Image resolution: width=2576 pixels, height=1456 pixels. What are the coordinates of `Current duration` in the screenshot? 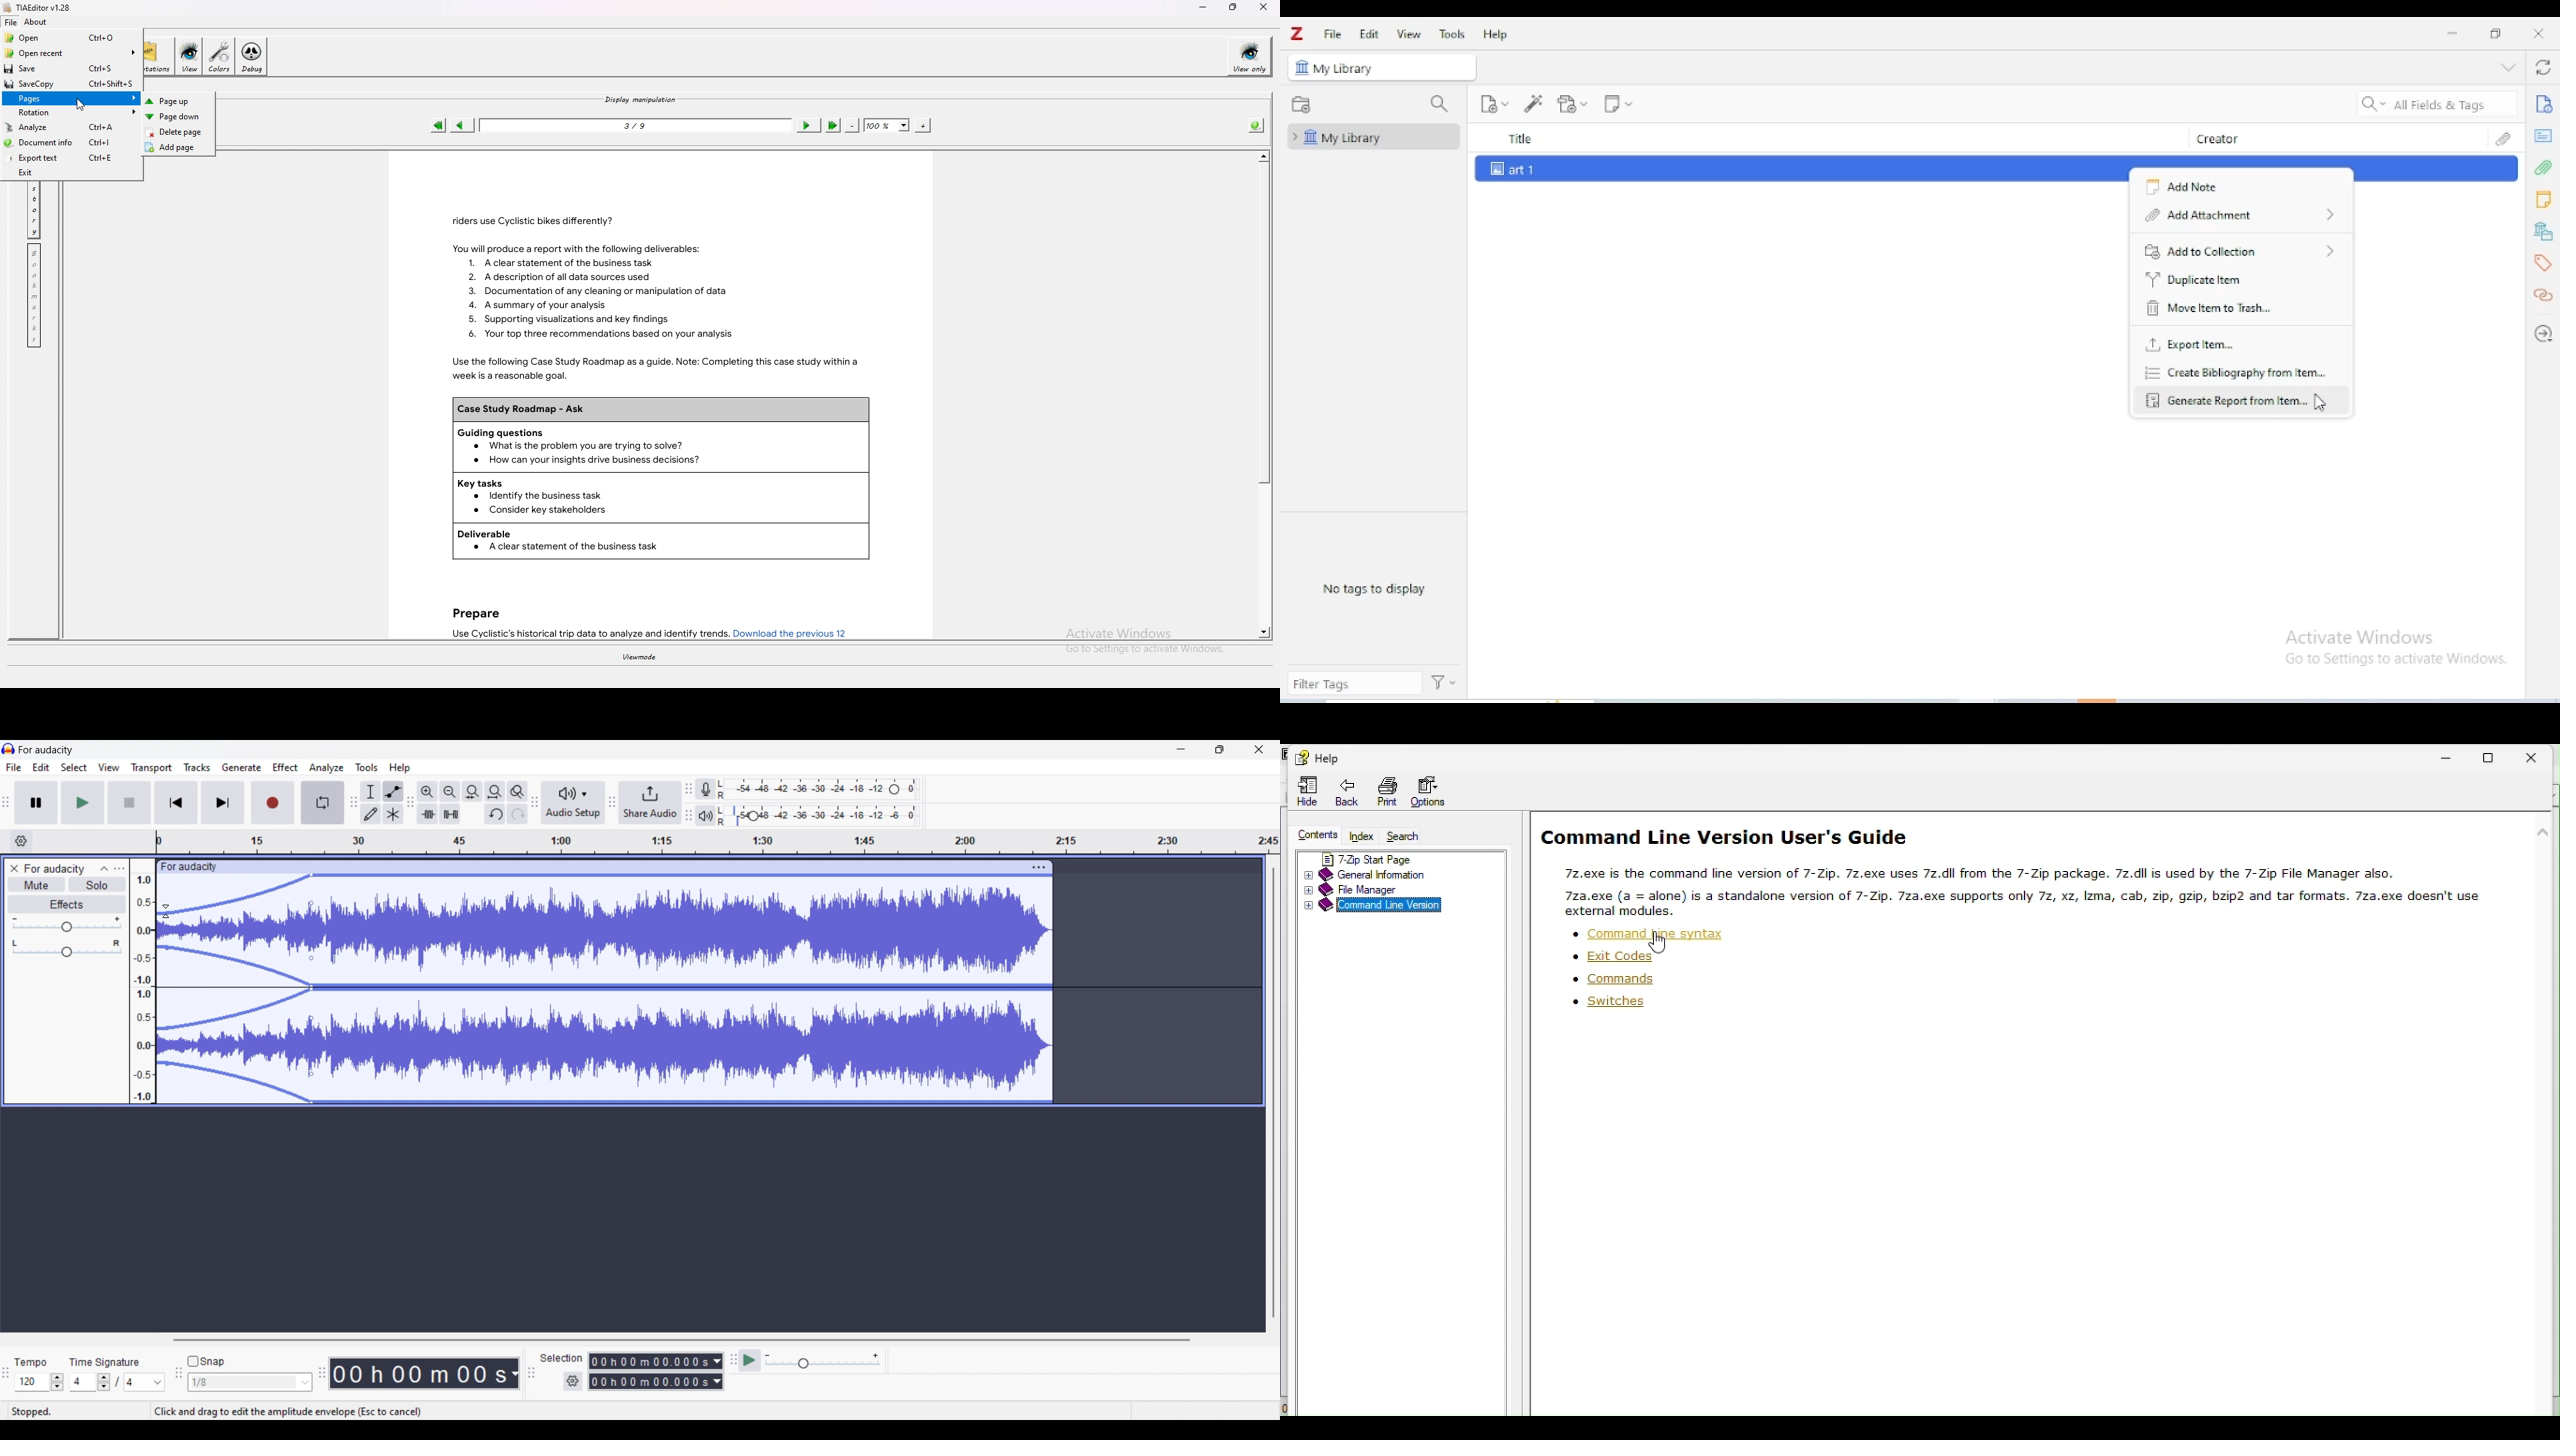 It's located at (418, 1373).